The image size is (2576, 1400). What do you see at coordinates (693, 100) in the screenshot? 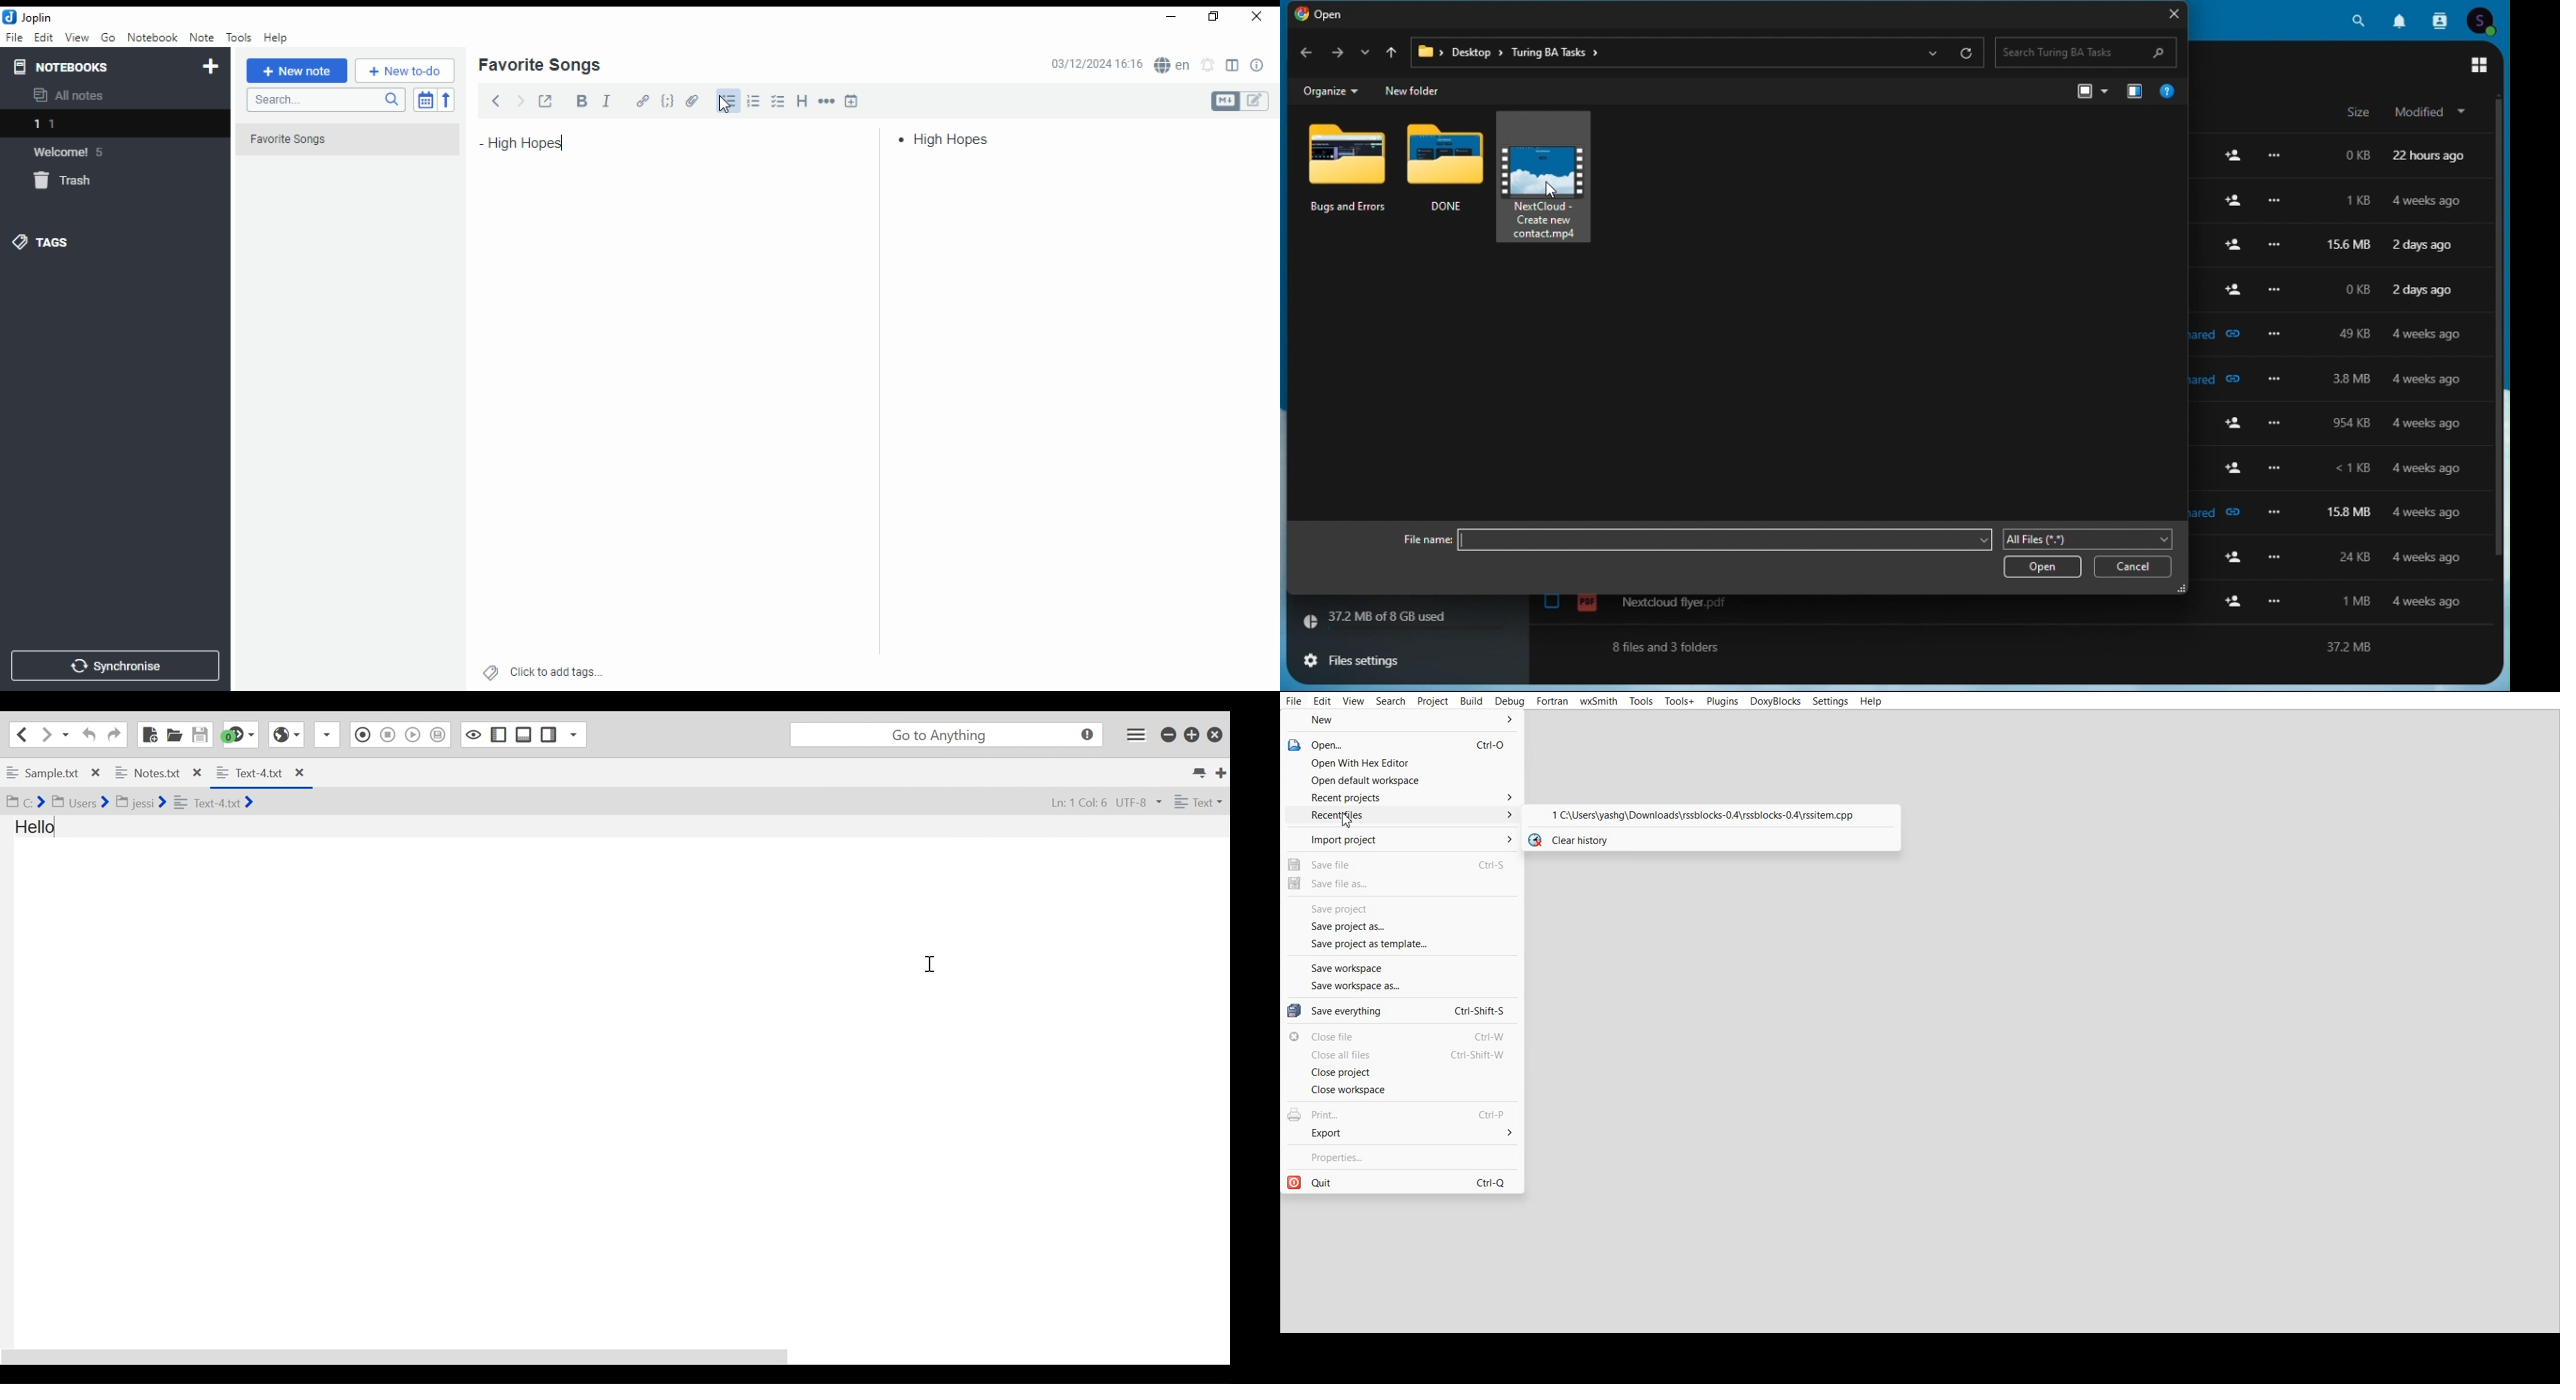
I see `attach file` at bounding box center [693, 100].